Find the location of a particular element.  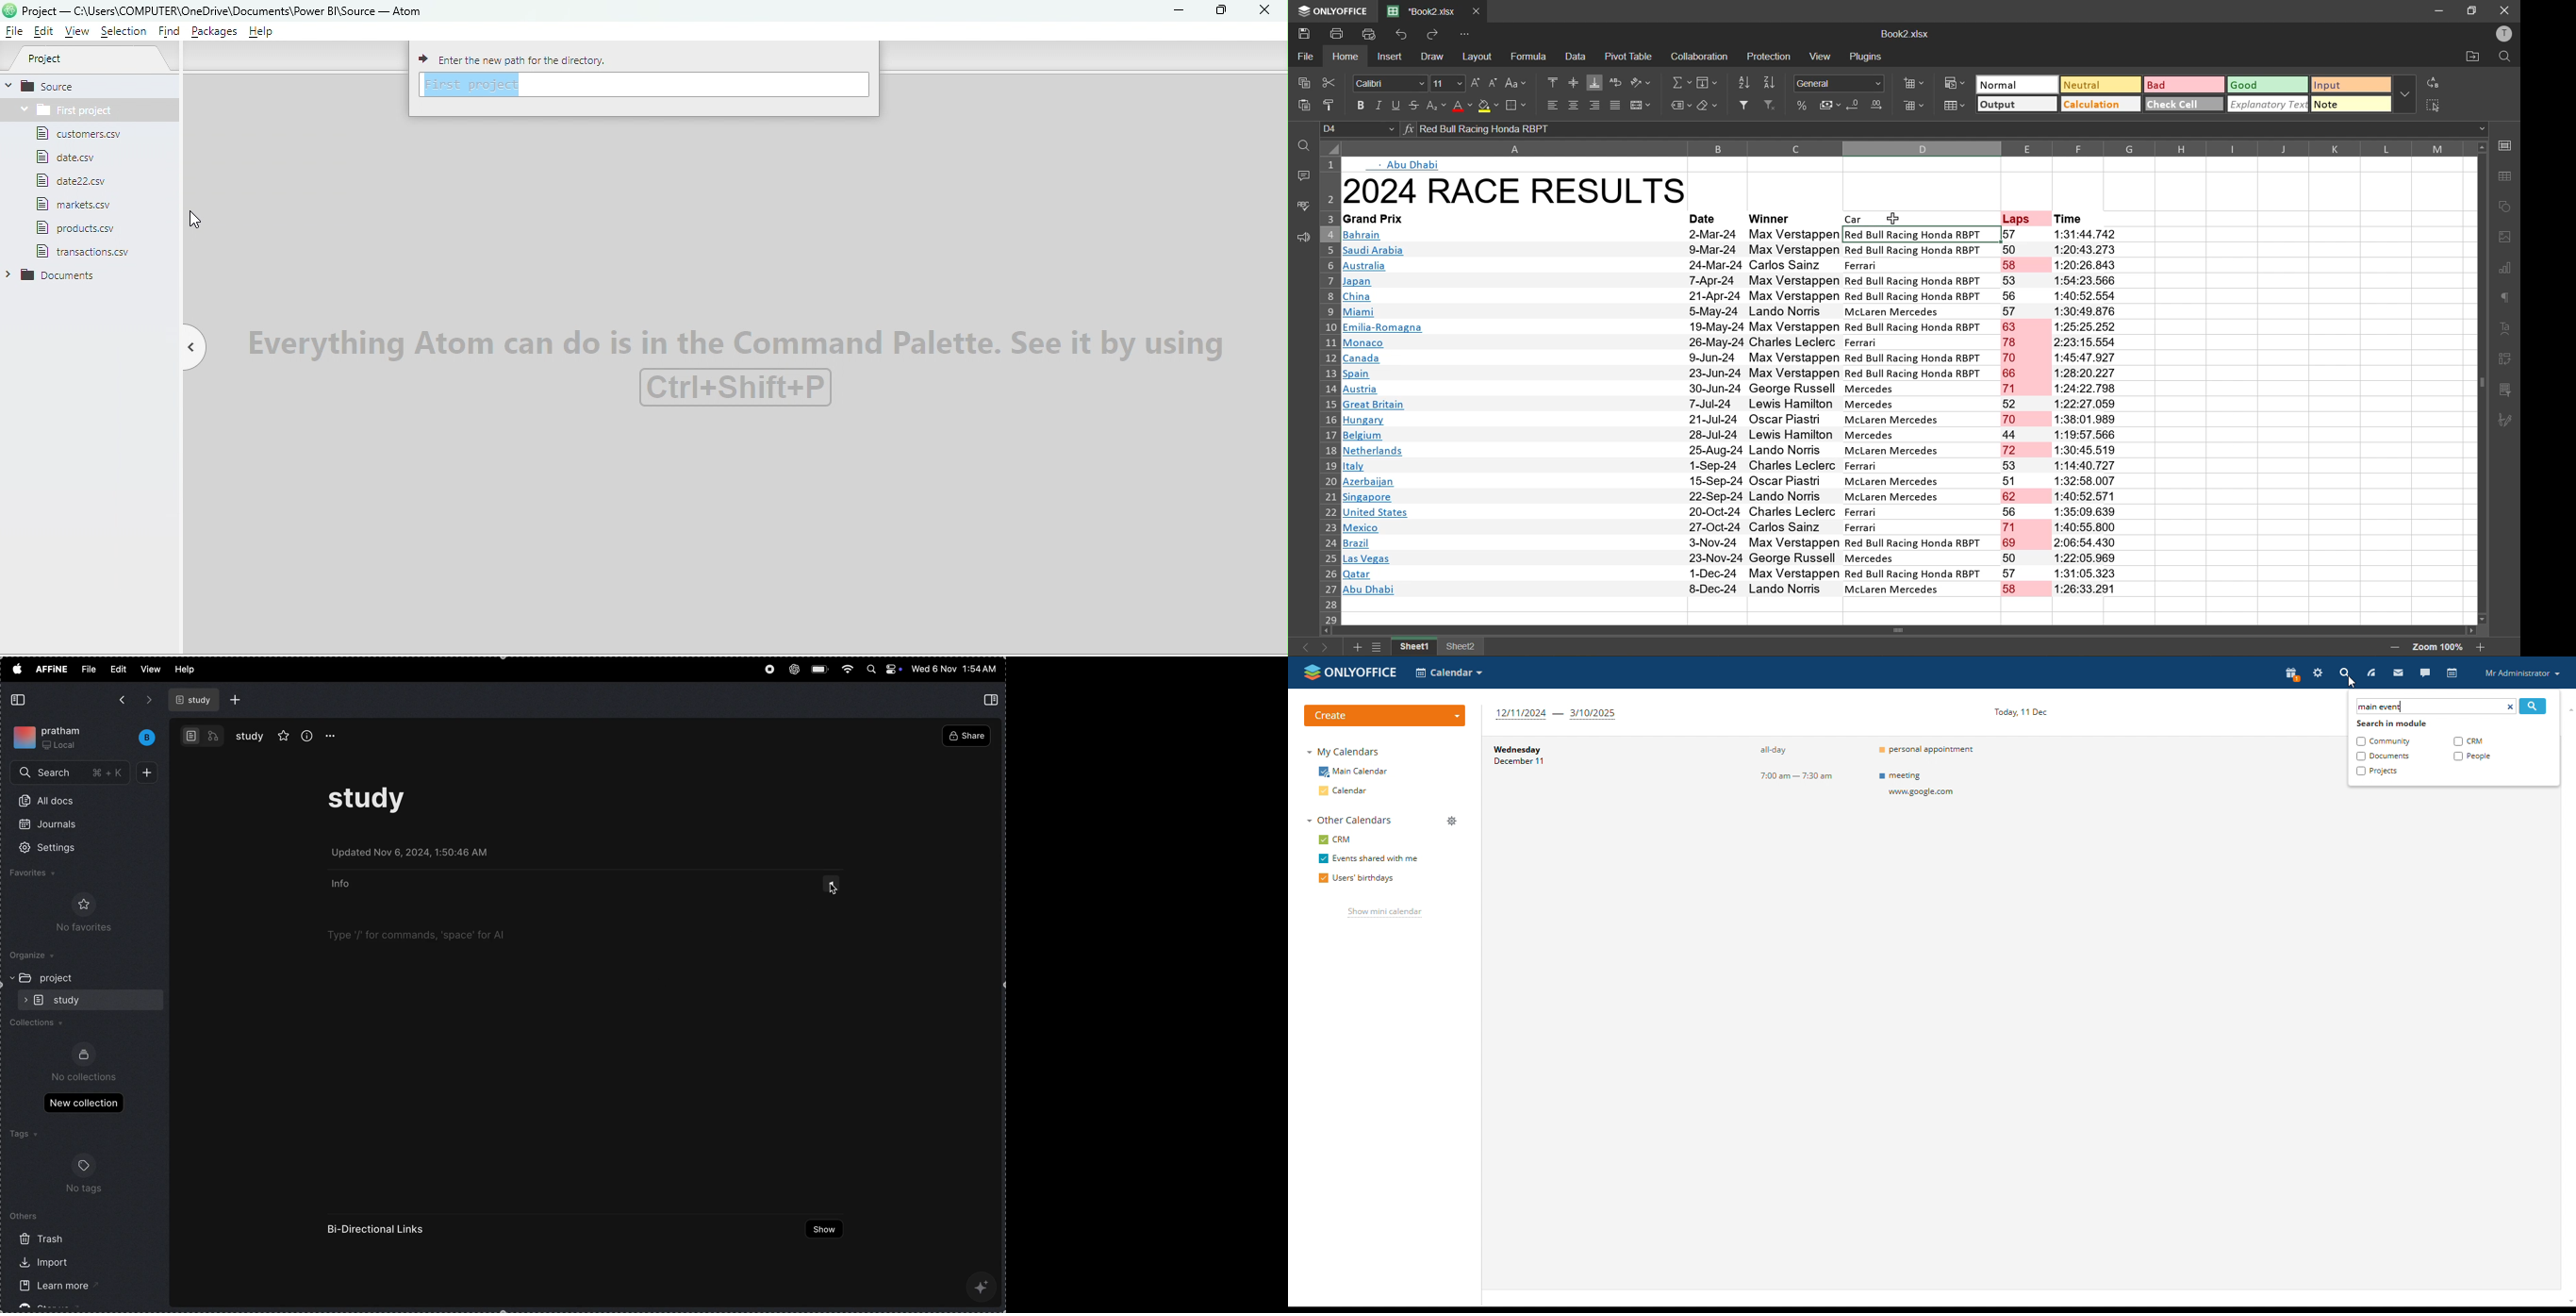

file is located at coordinates (89, 669).